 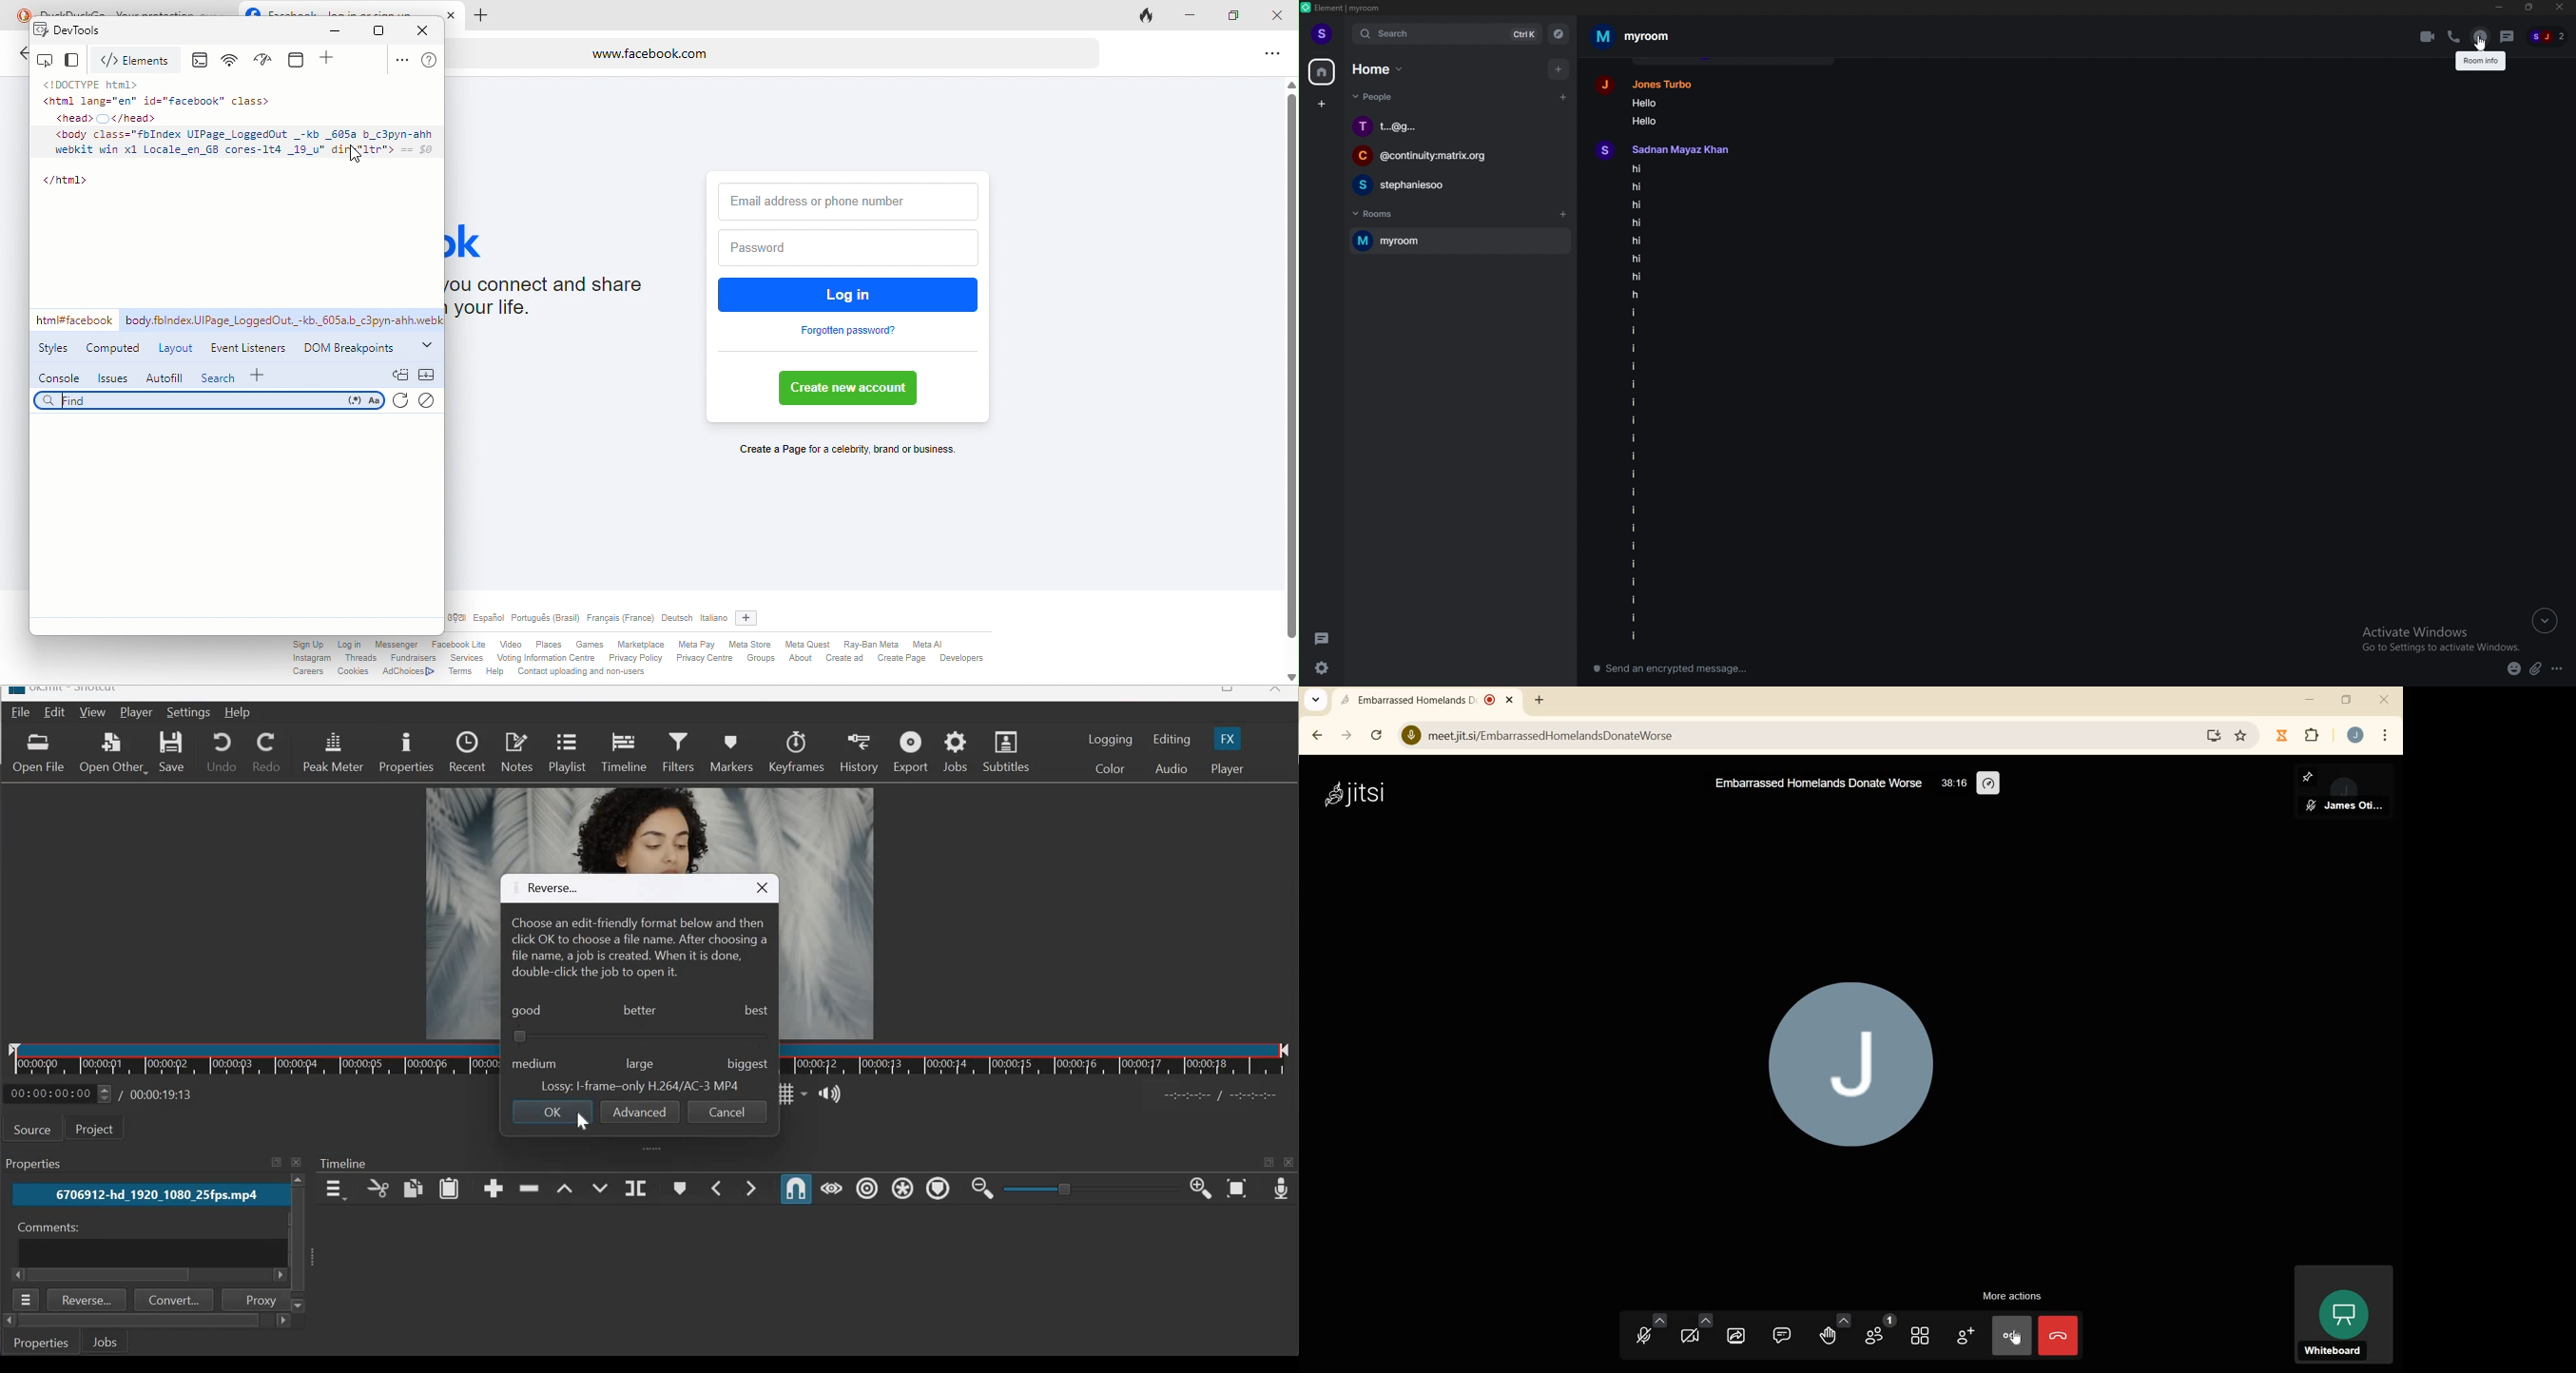 What do you see at coordinates (99, 1129) in the screenshot?
I see `Project` at bounding box center [99, 1129].